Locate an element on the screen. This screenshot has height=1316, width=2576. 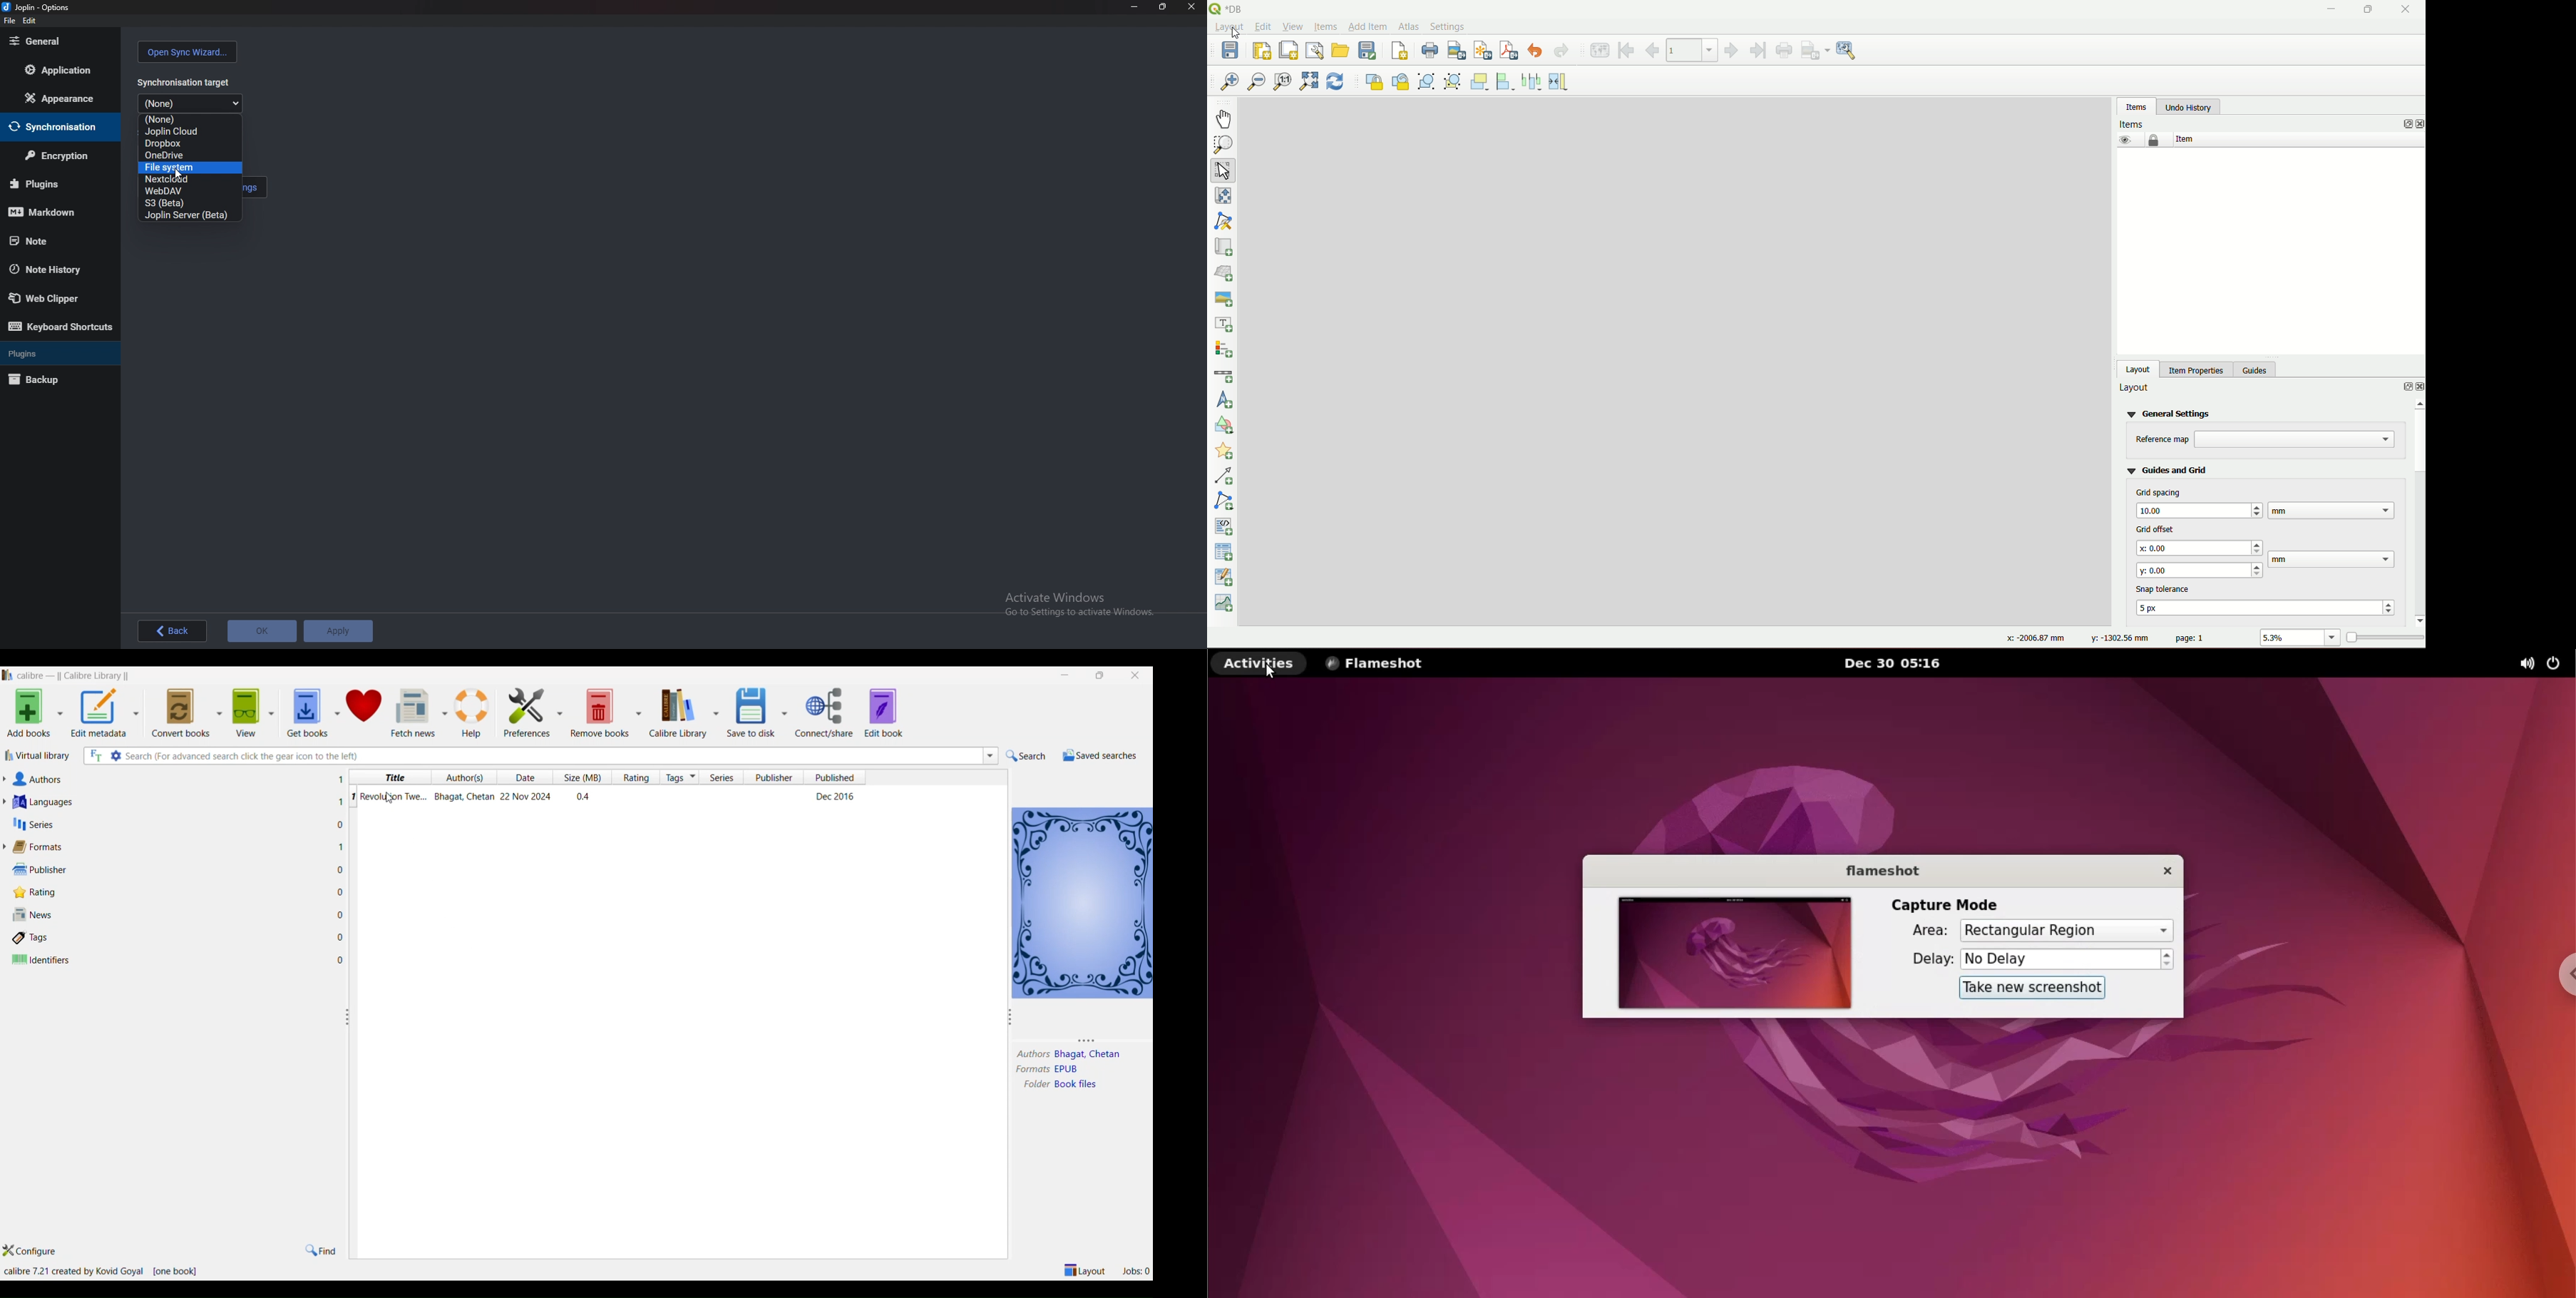
Apply is located at coordinates (339, 630).